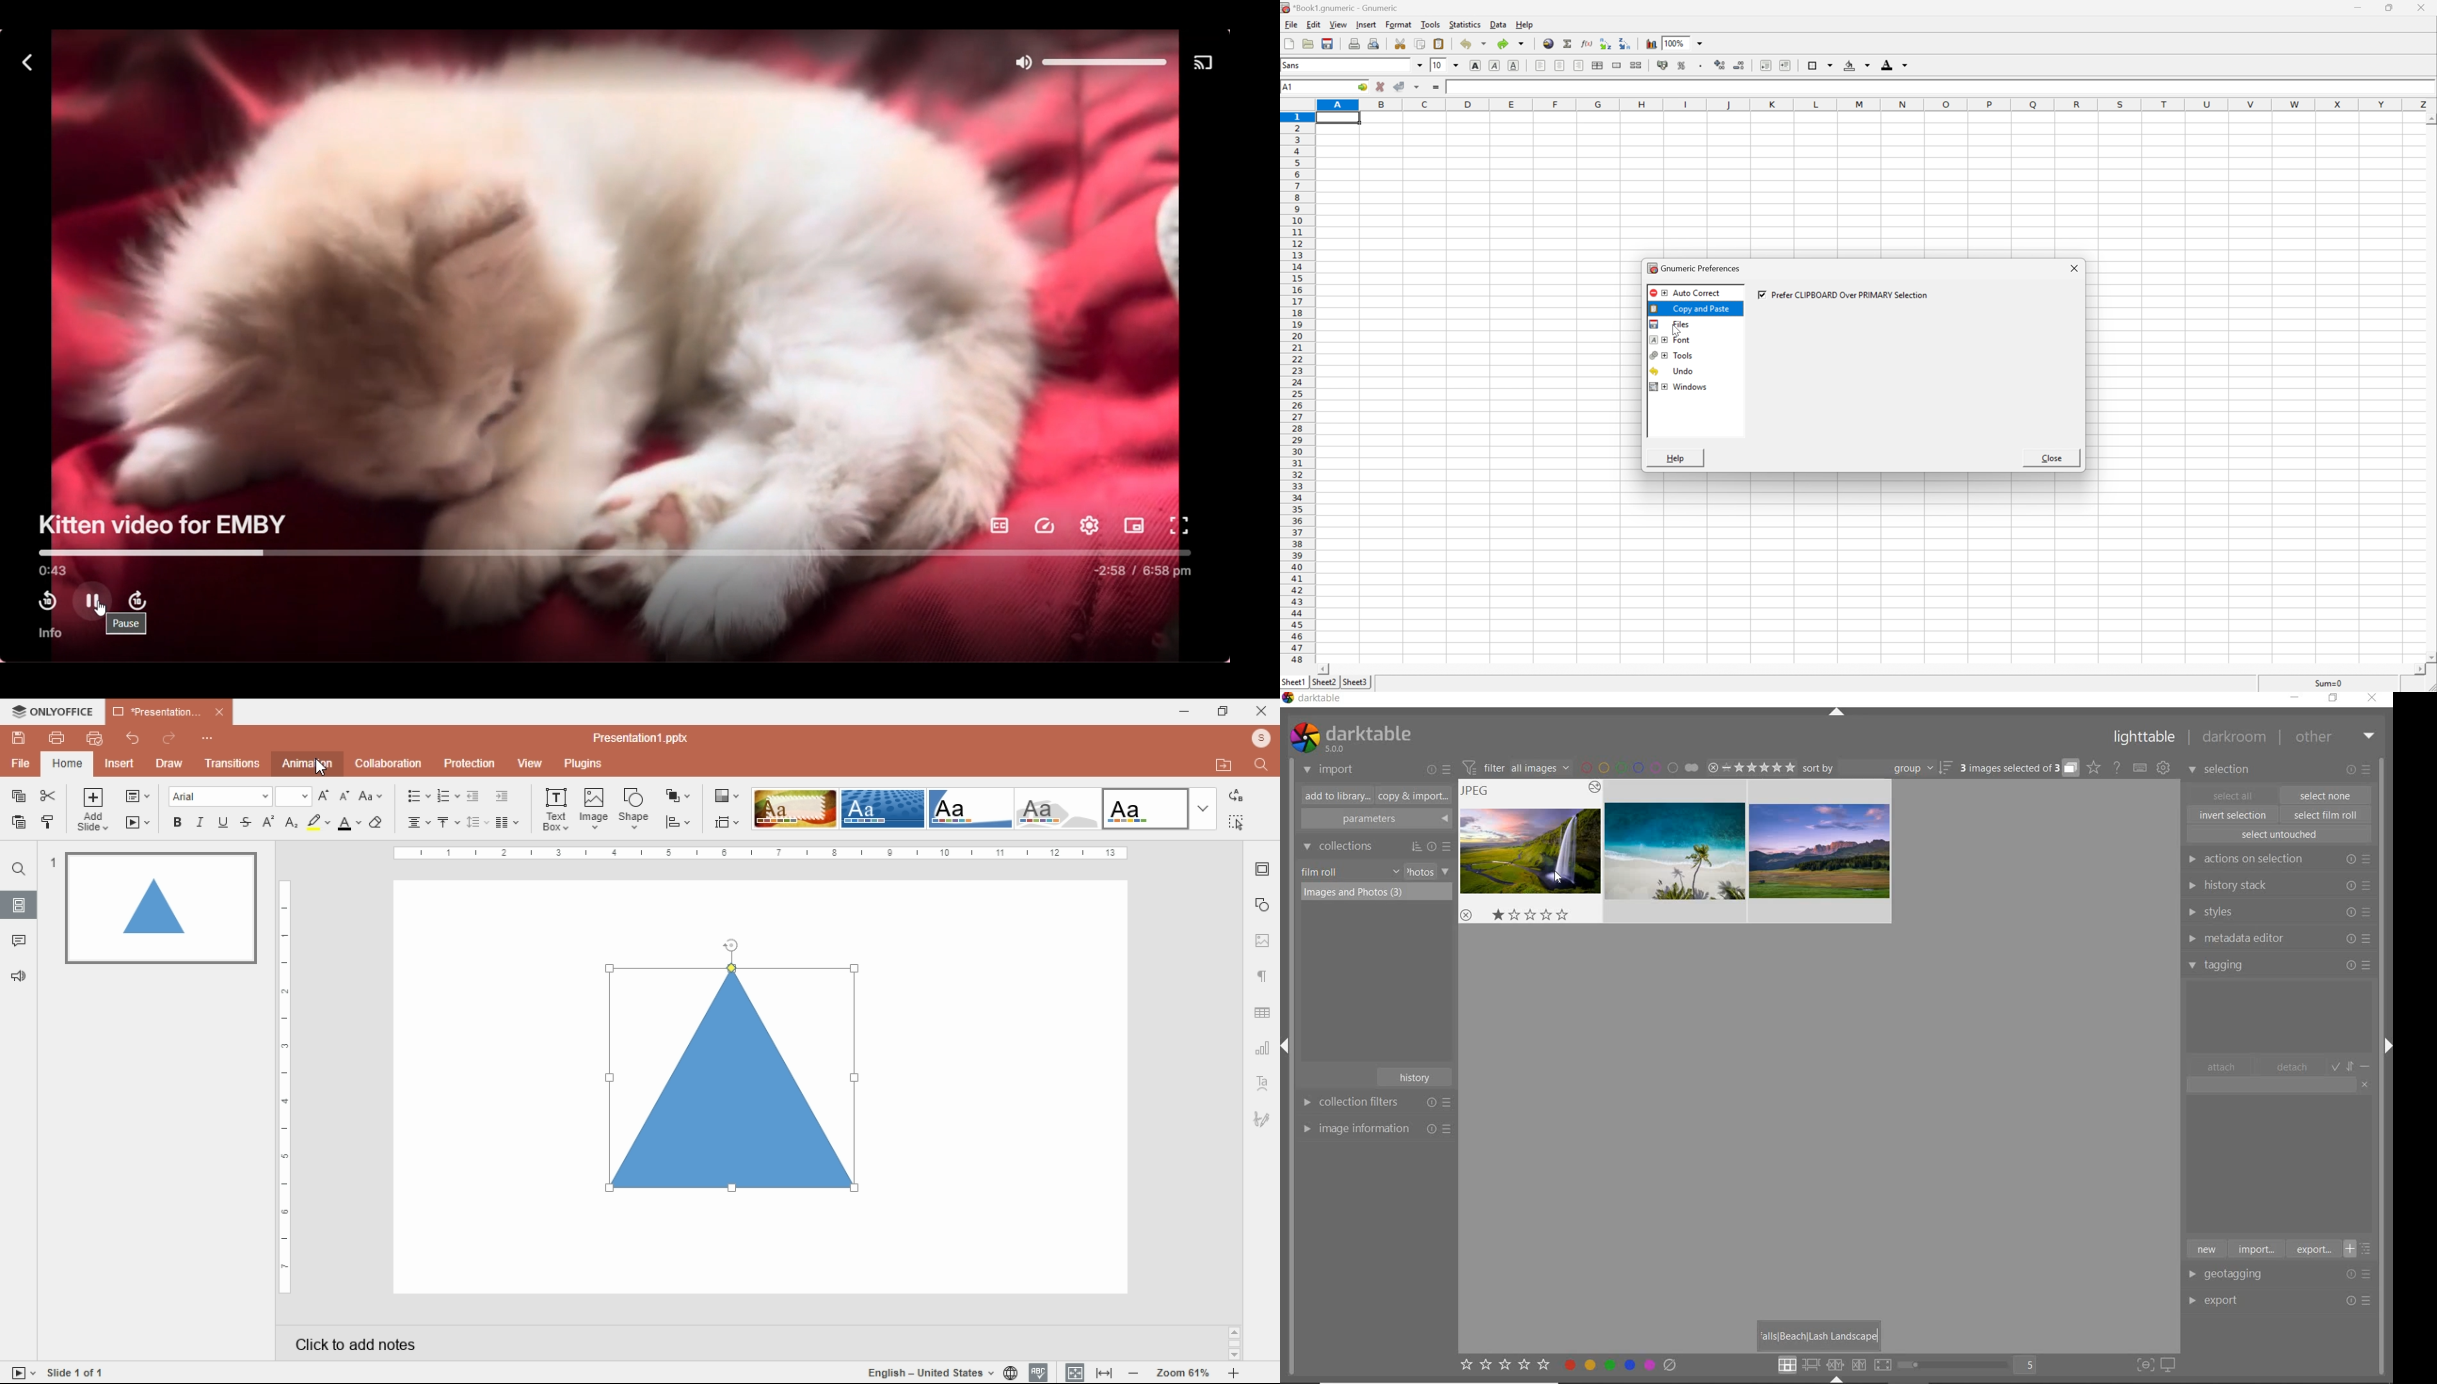 This screenshot has width=2464, height=1400. What do you see at coordinates (2117, 767) in the screenshot?
I see `help online` at bounding box center [2117, 767].